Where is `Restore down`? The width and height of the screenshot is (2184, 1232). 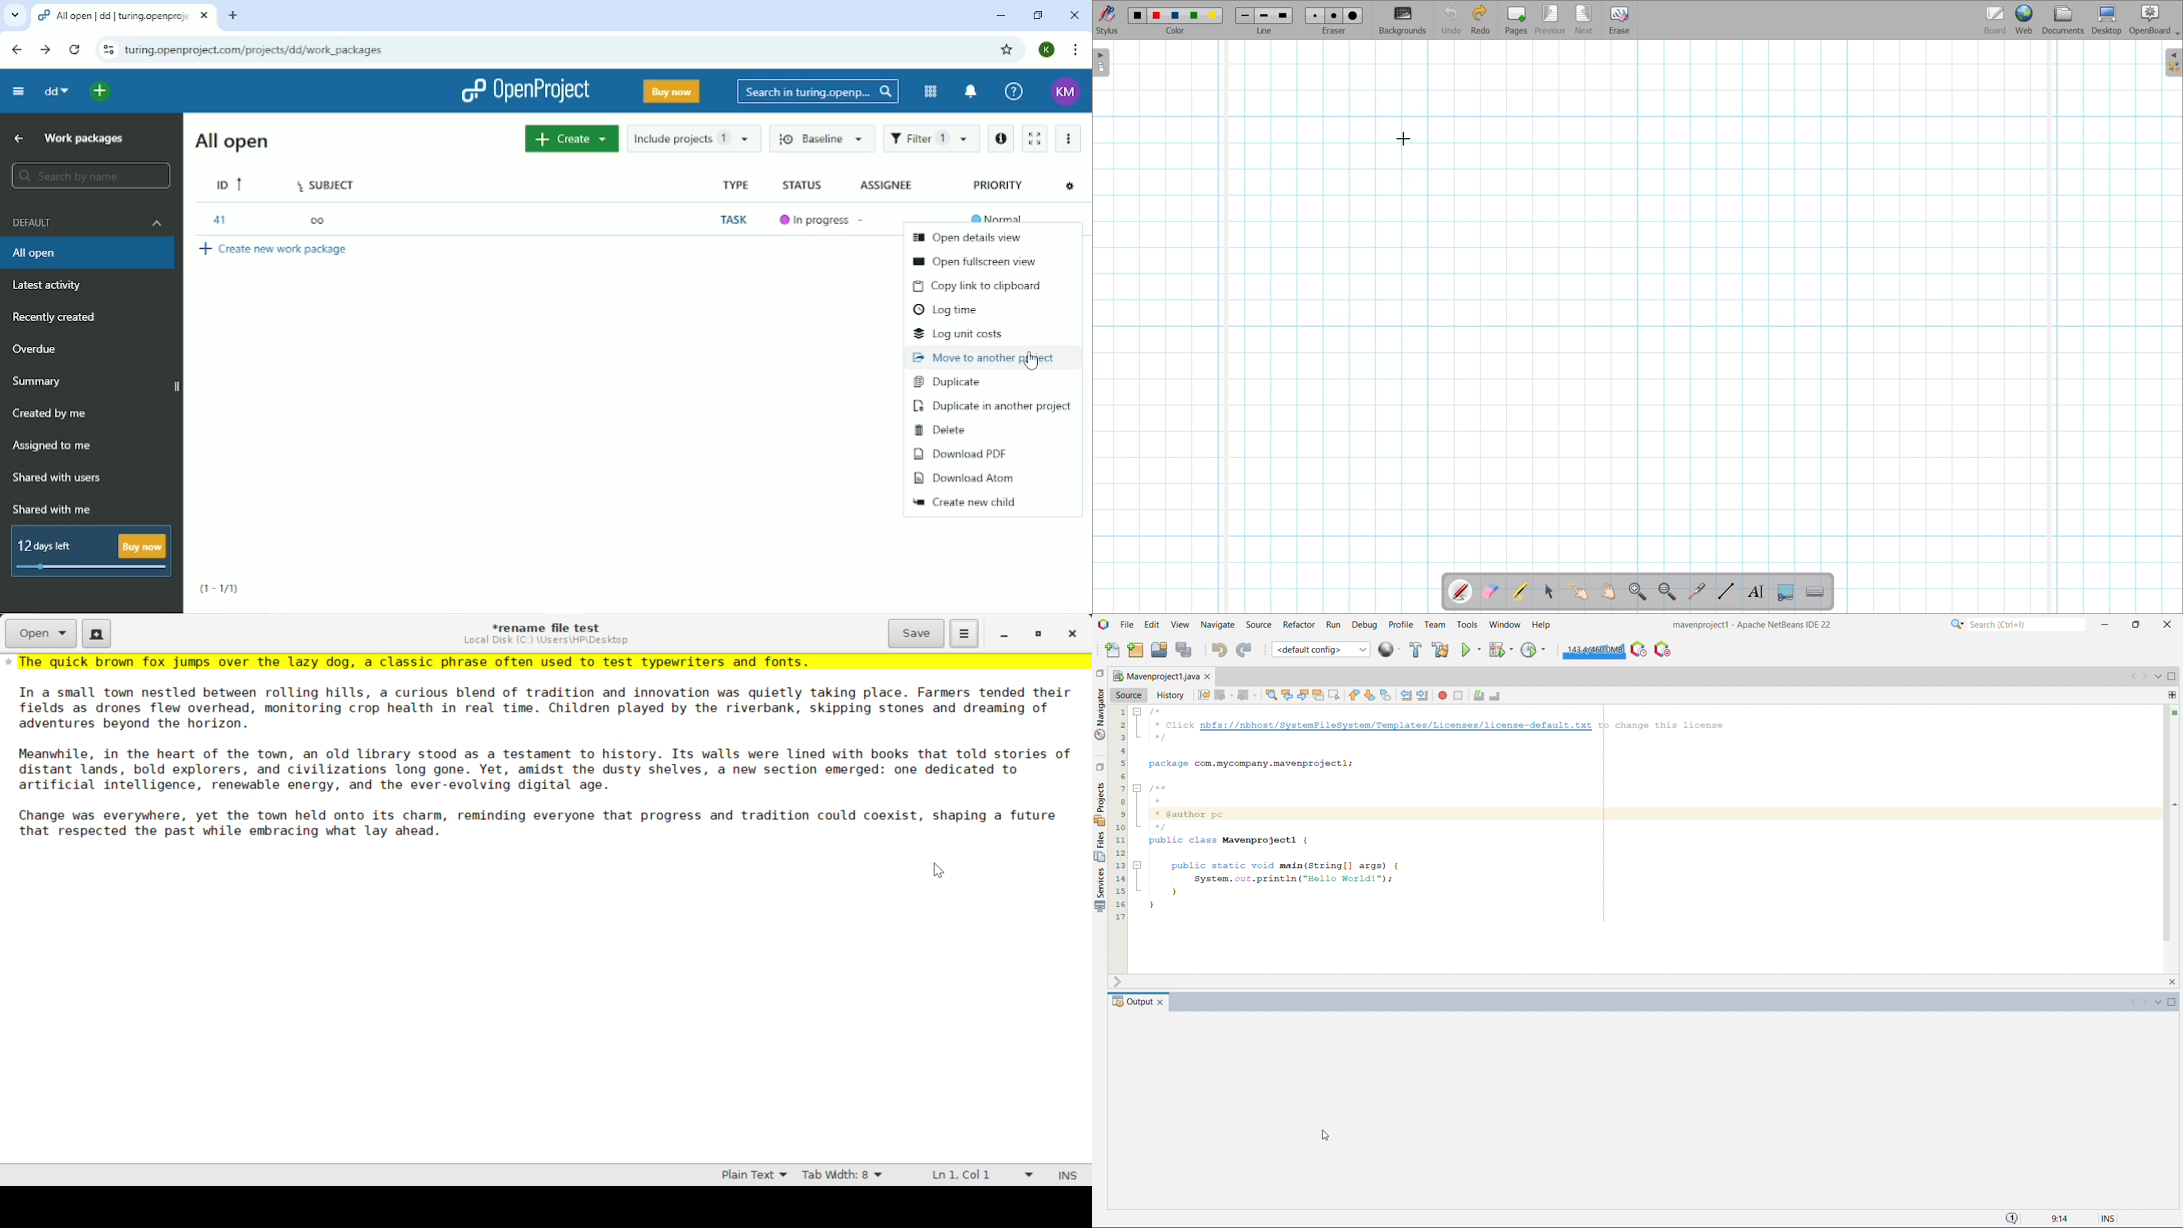
Restore down is located at coordinates (1036, 15).